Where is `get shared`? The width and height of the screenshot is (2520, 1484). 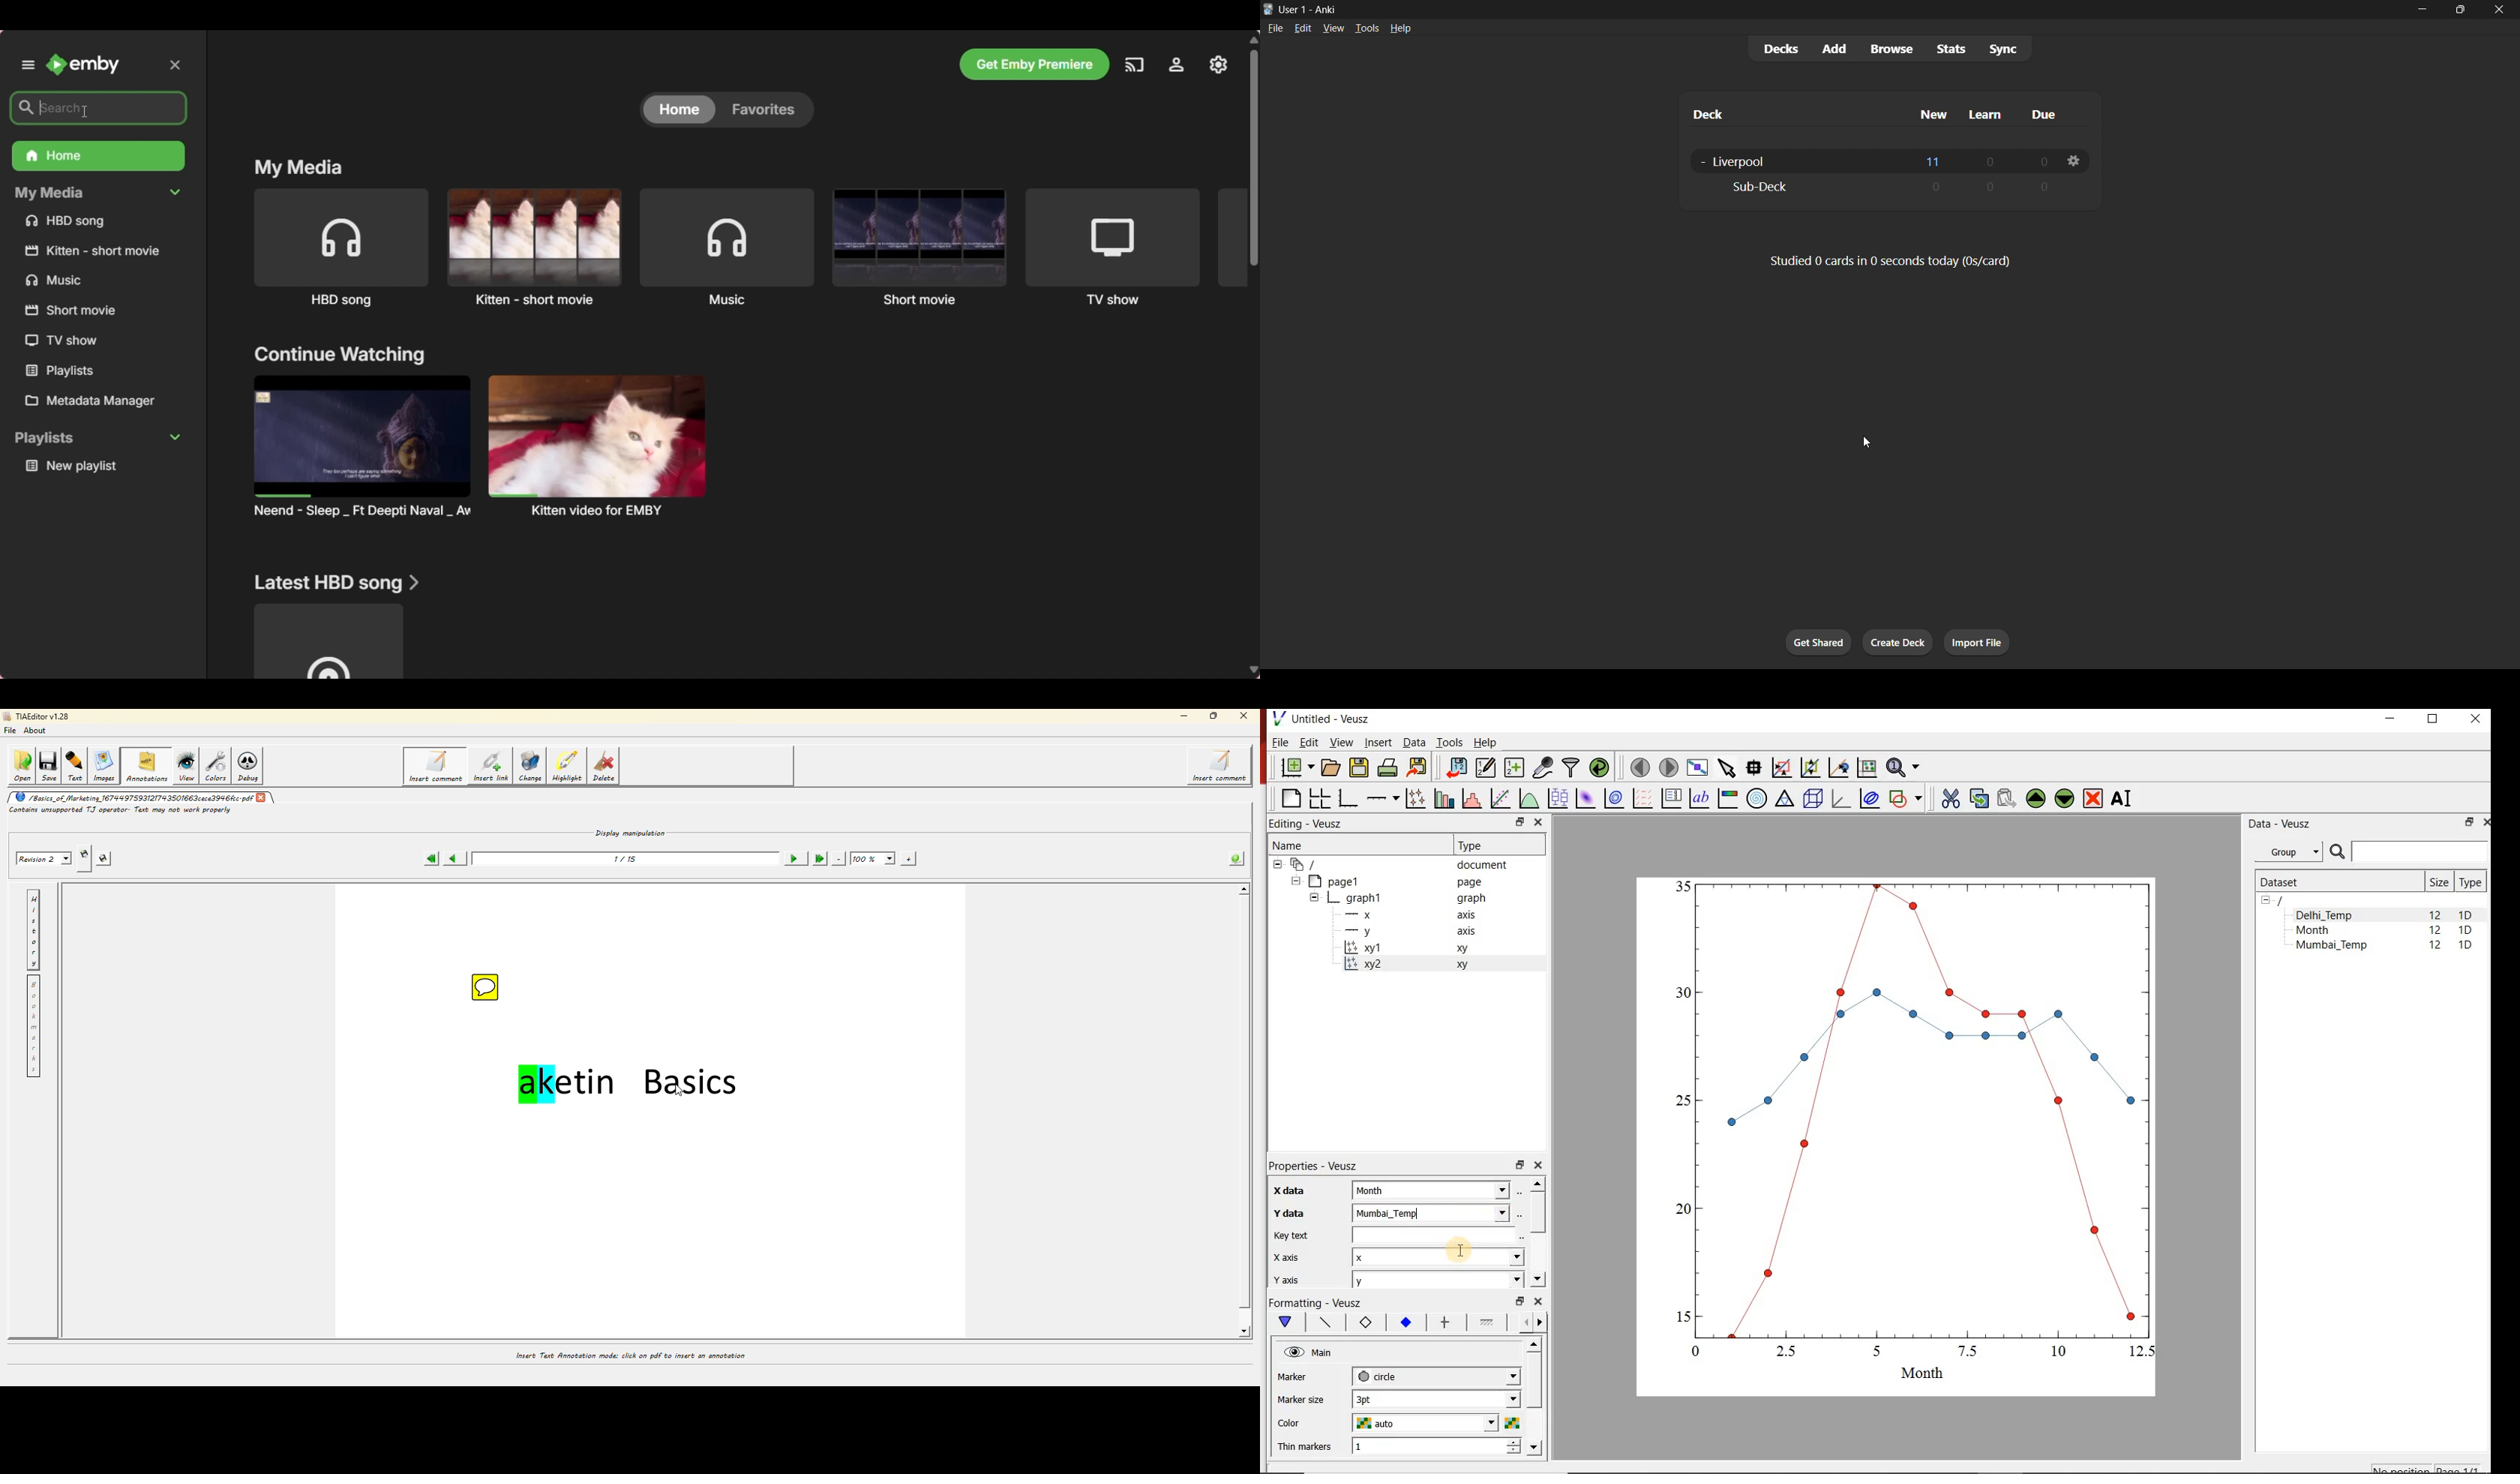
get shared is located at coordinates (1813, 643).